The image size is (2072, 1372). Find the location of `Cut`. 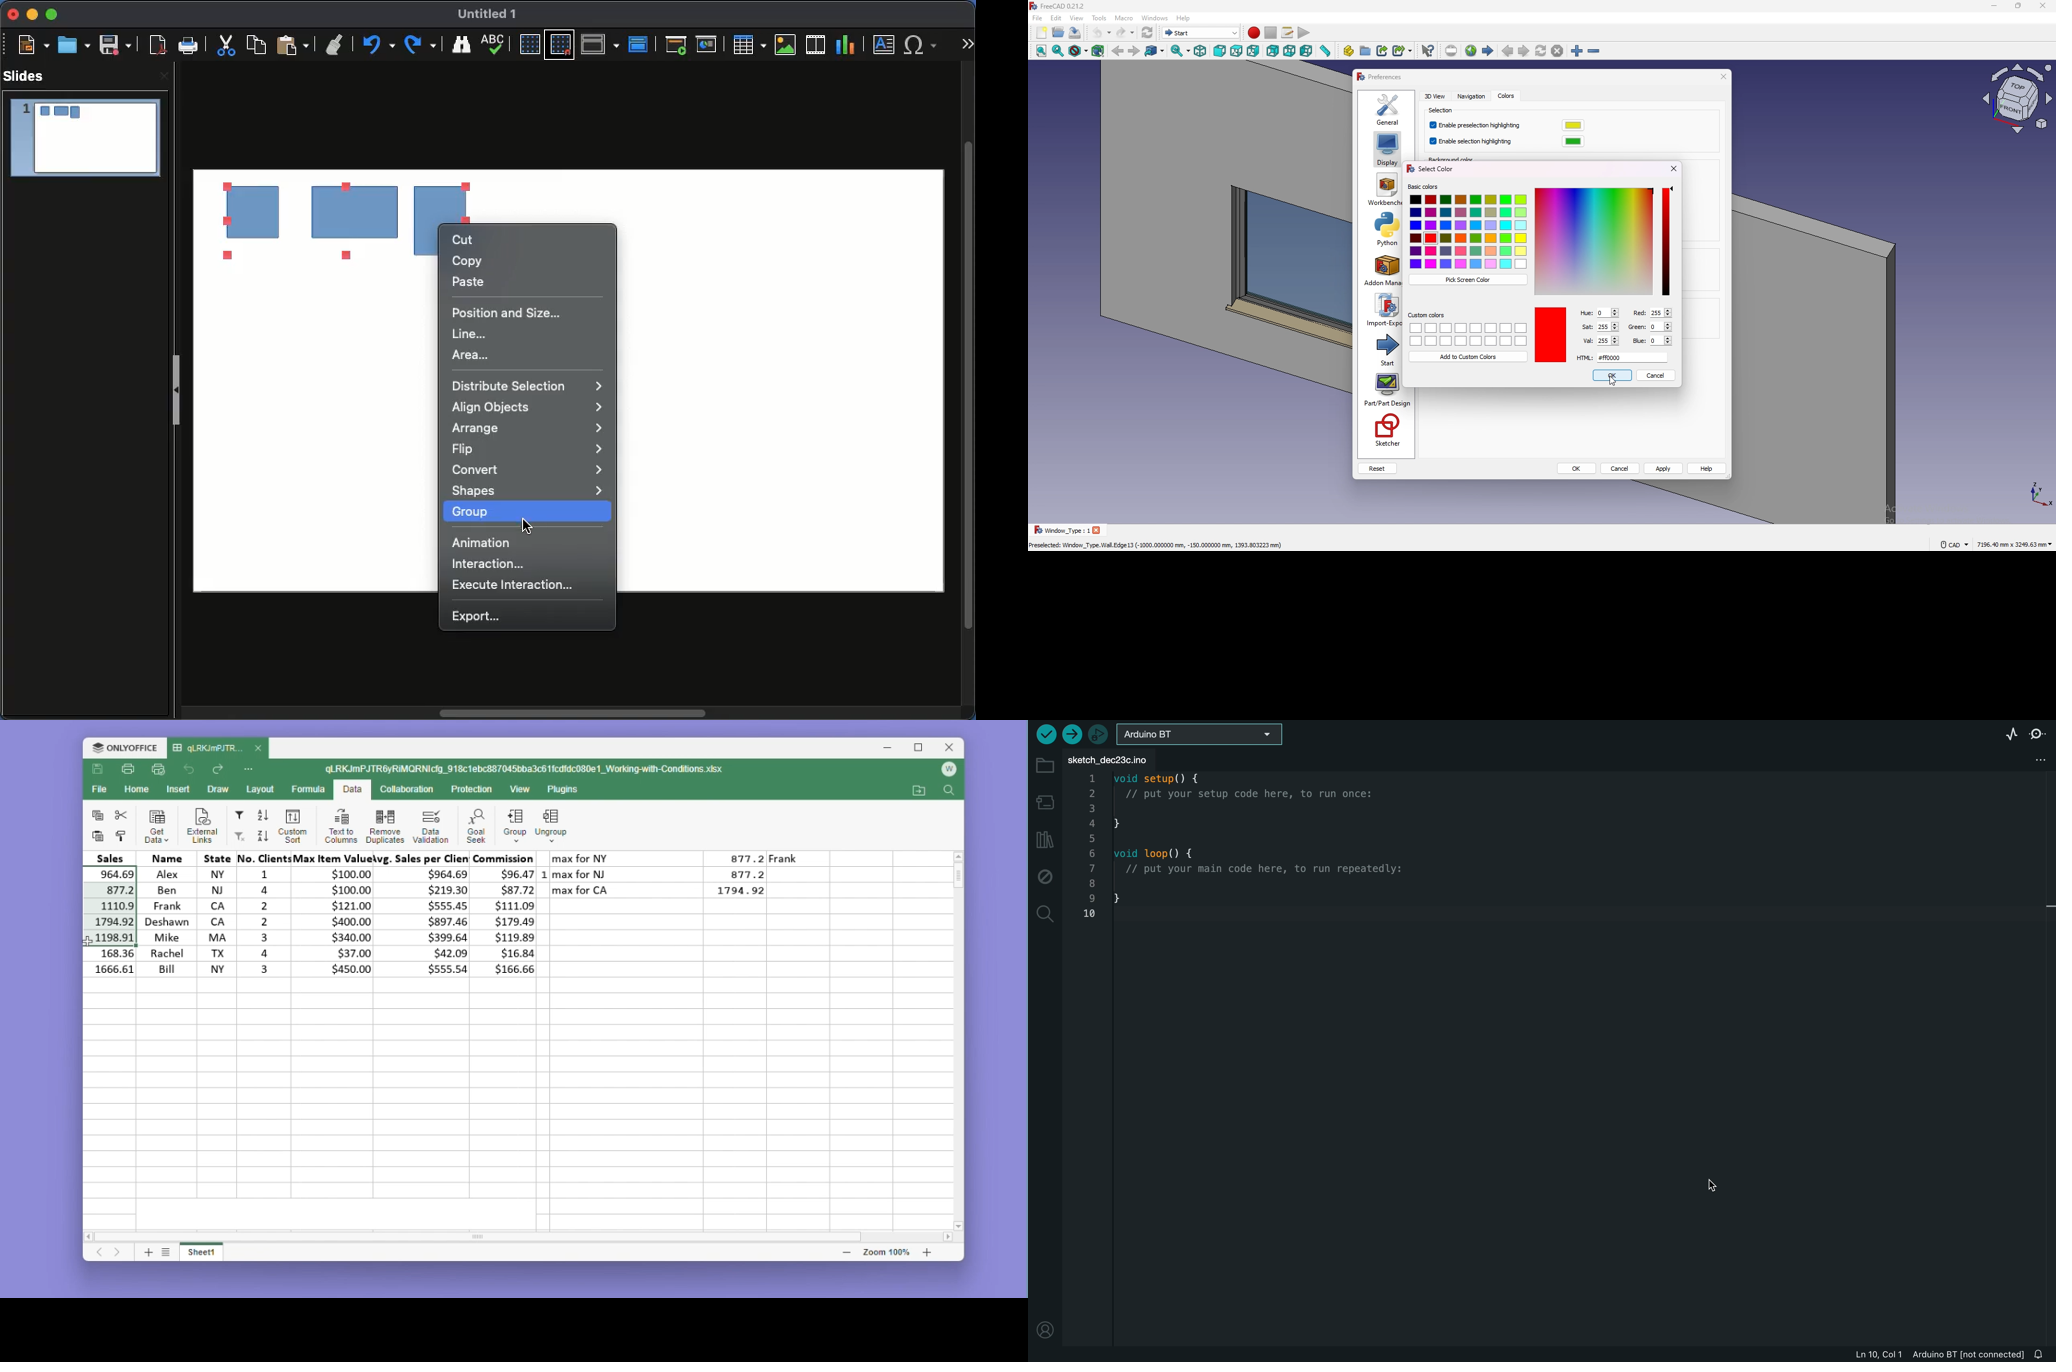

Cut is located at coordinates (465, 239).